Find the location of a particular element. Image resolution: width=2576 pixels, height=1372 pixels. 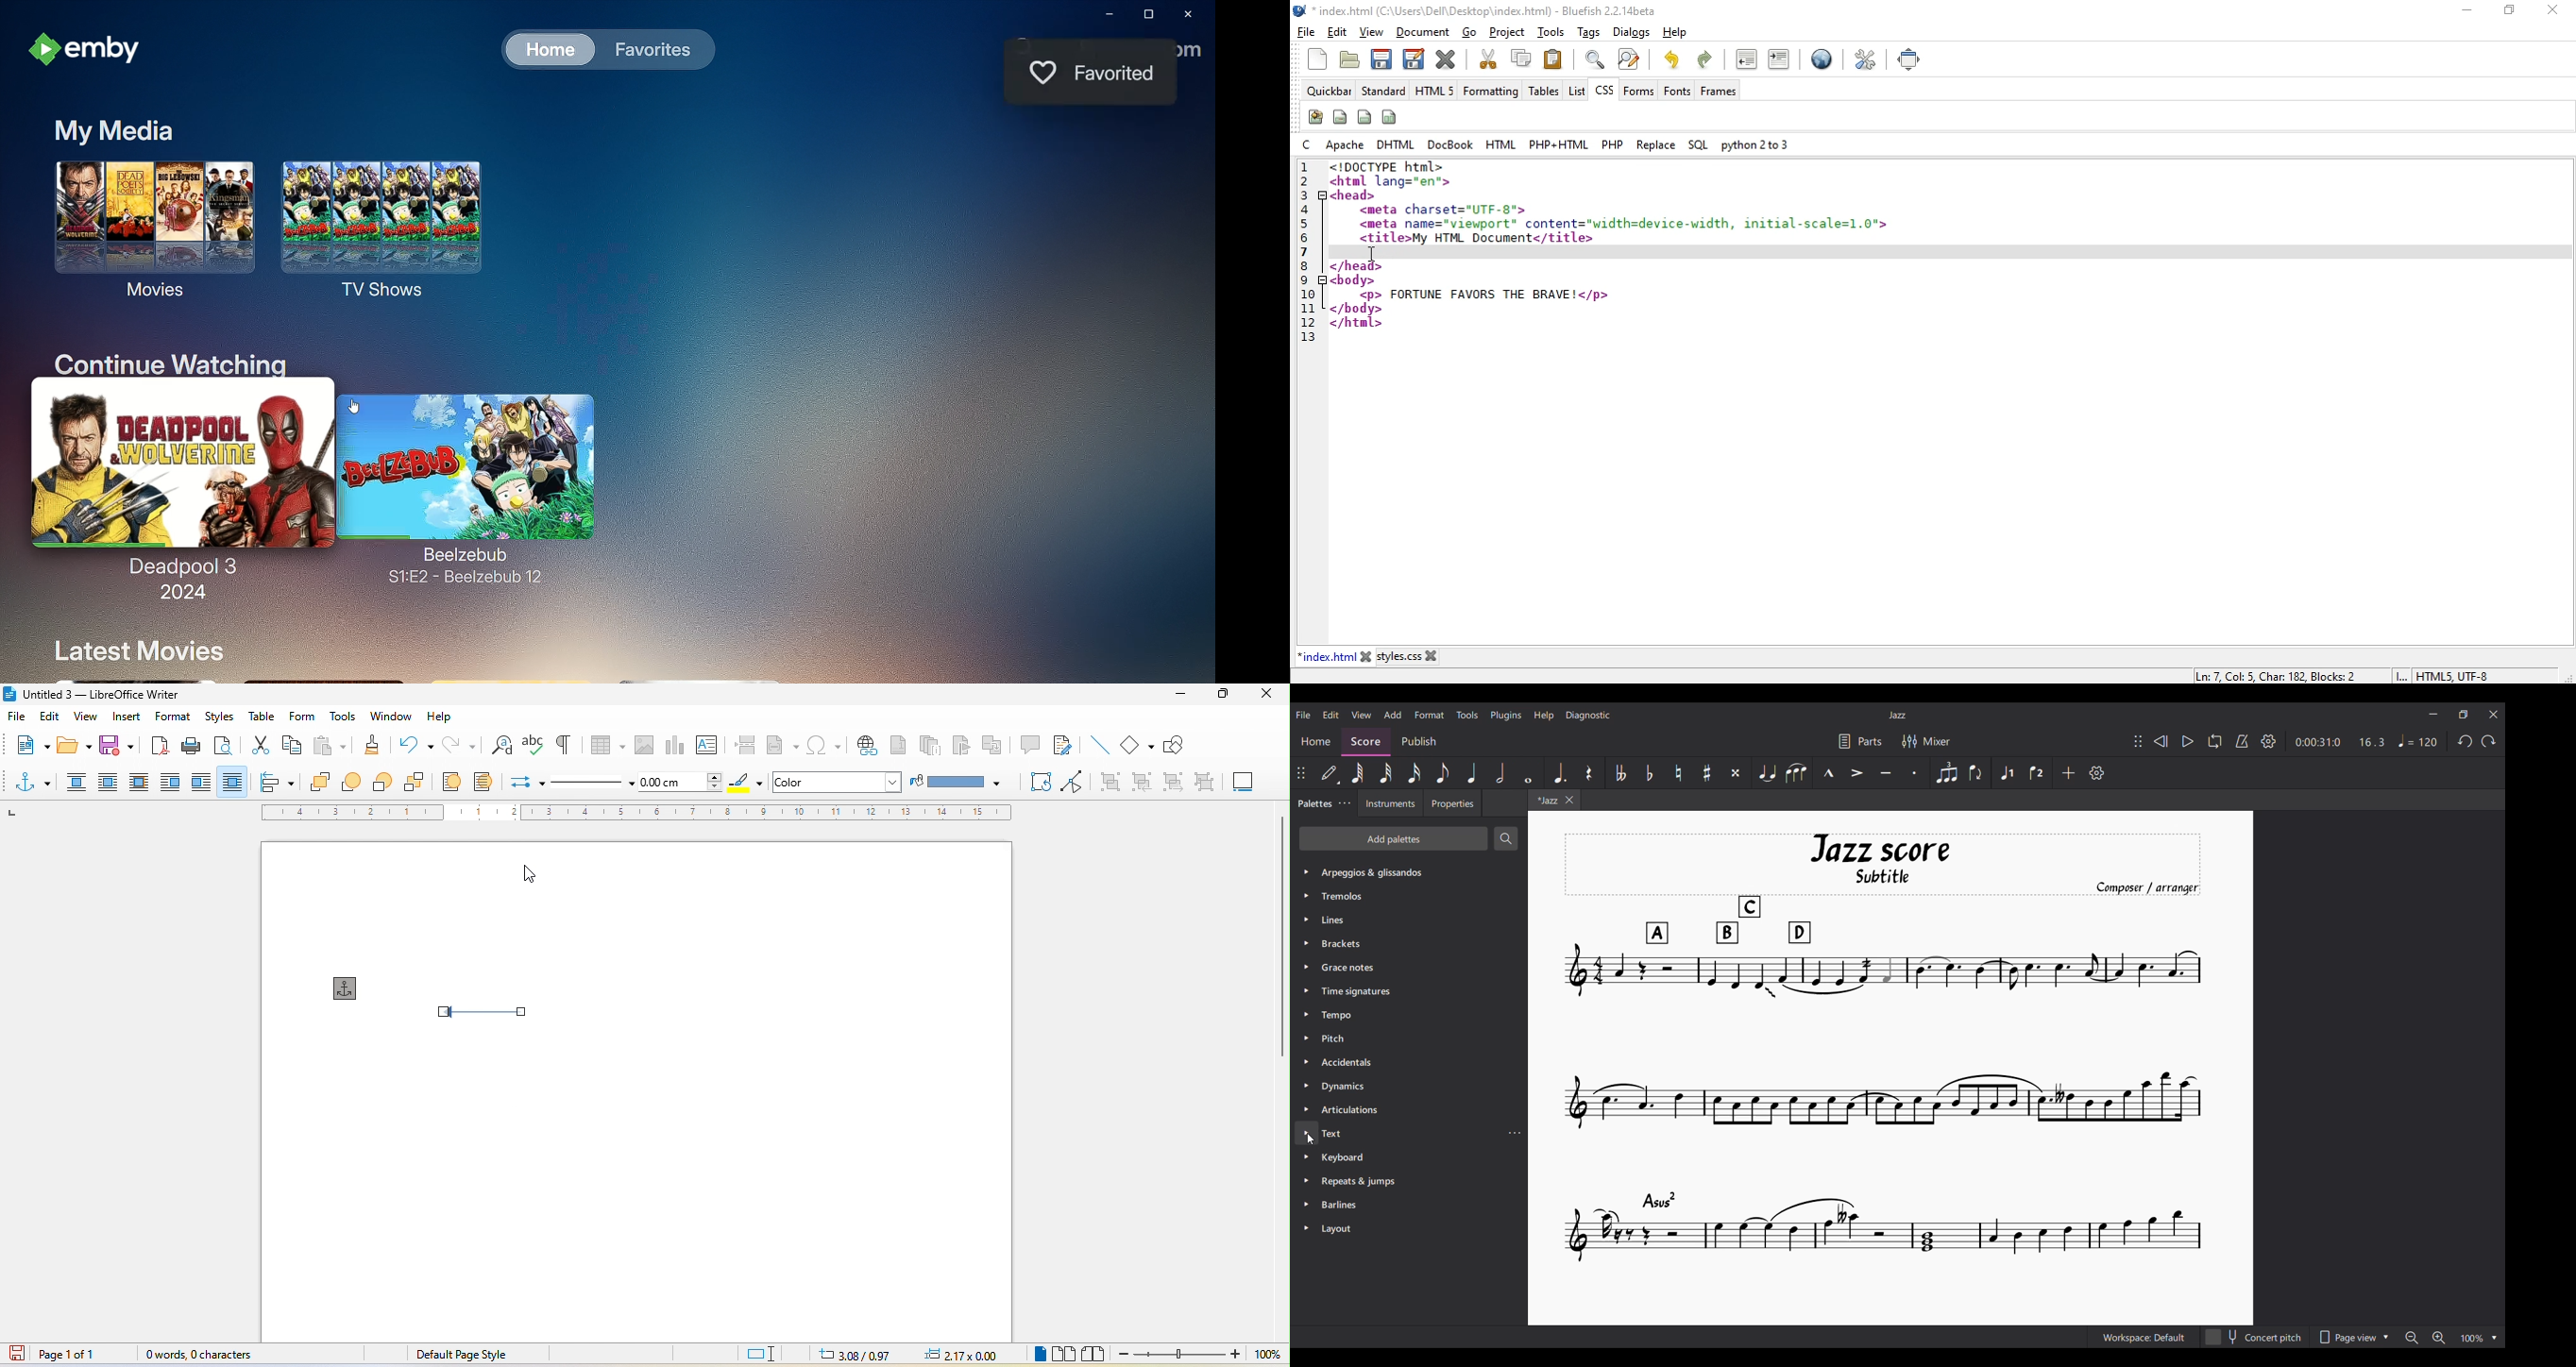

Tempo is located at coordinates (2418, 740).